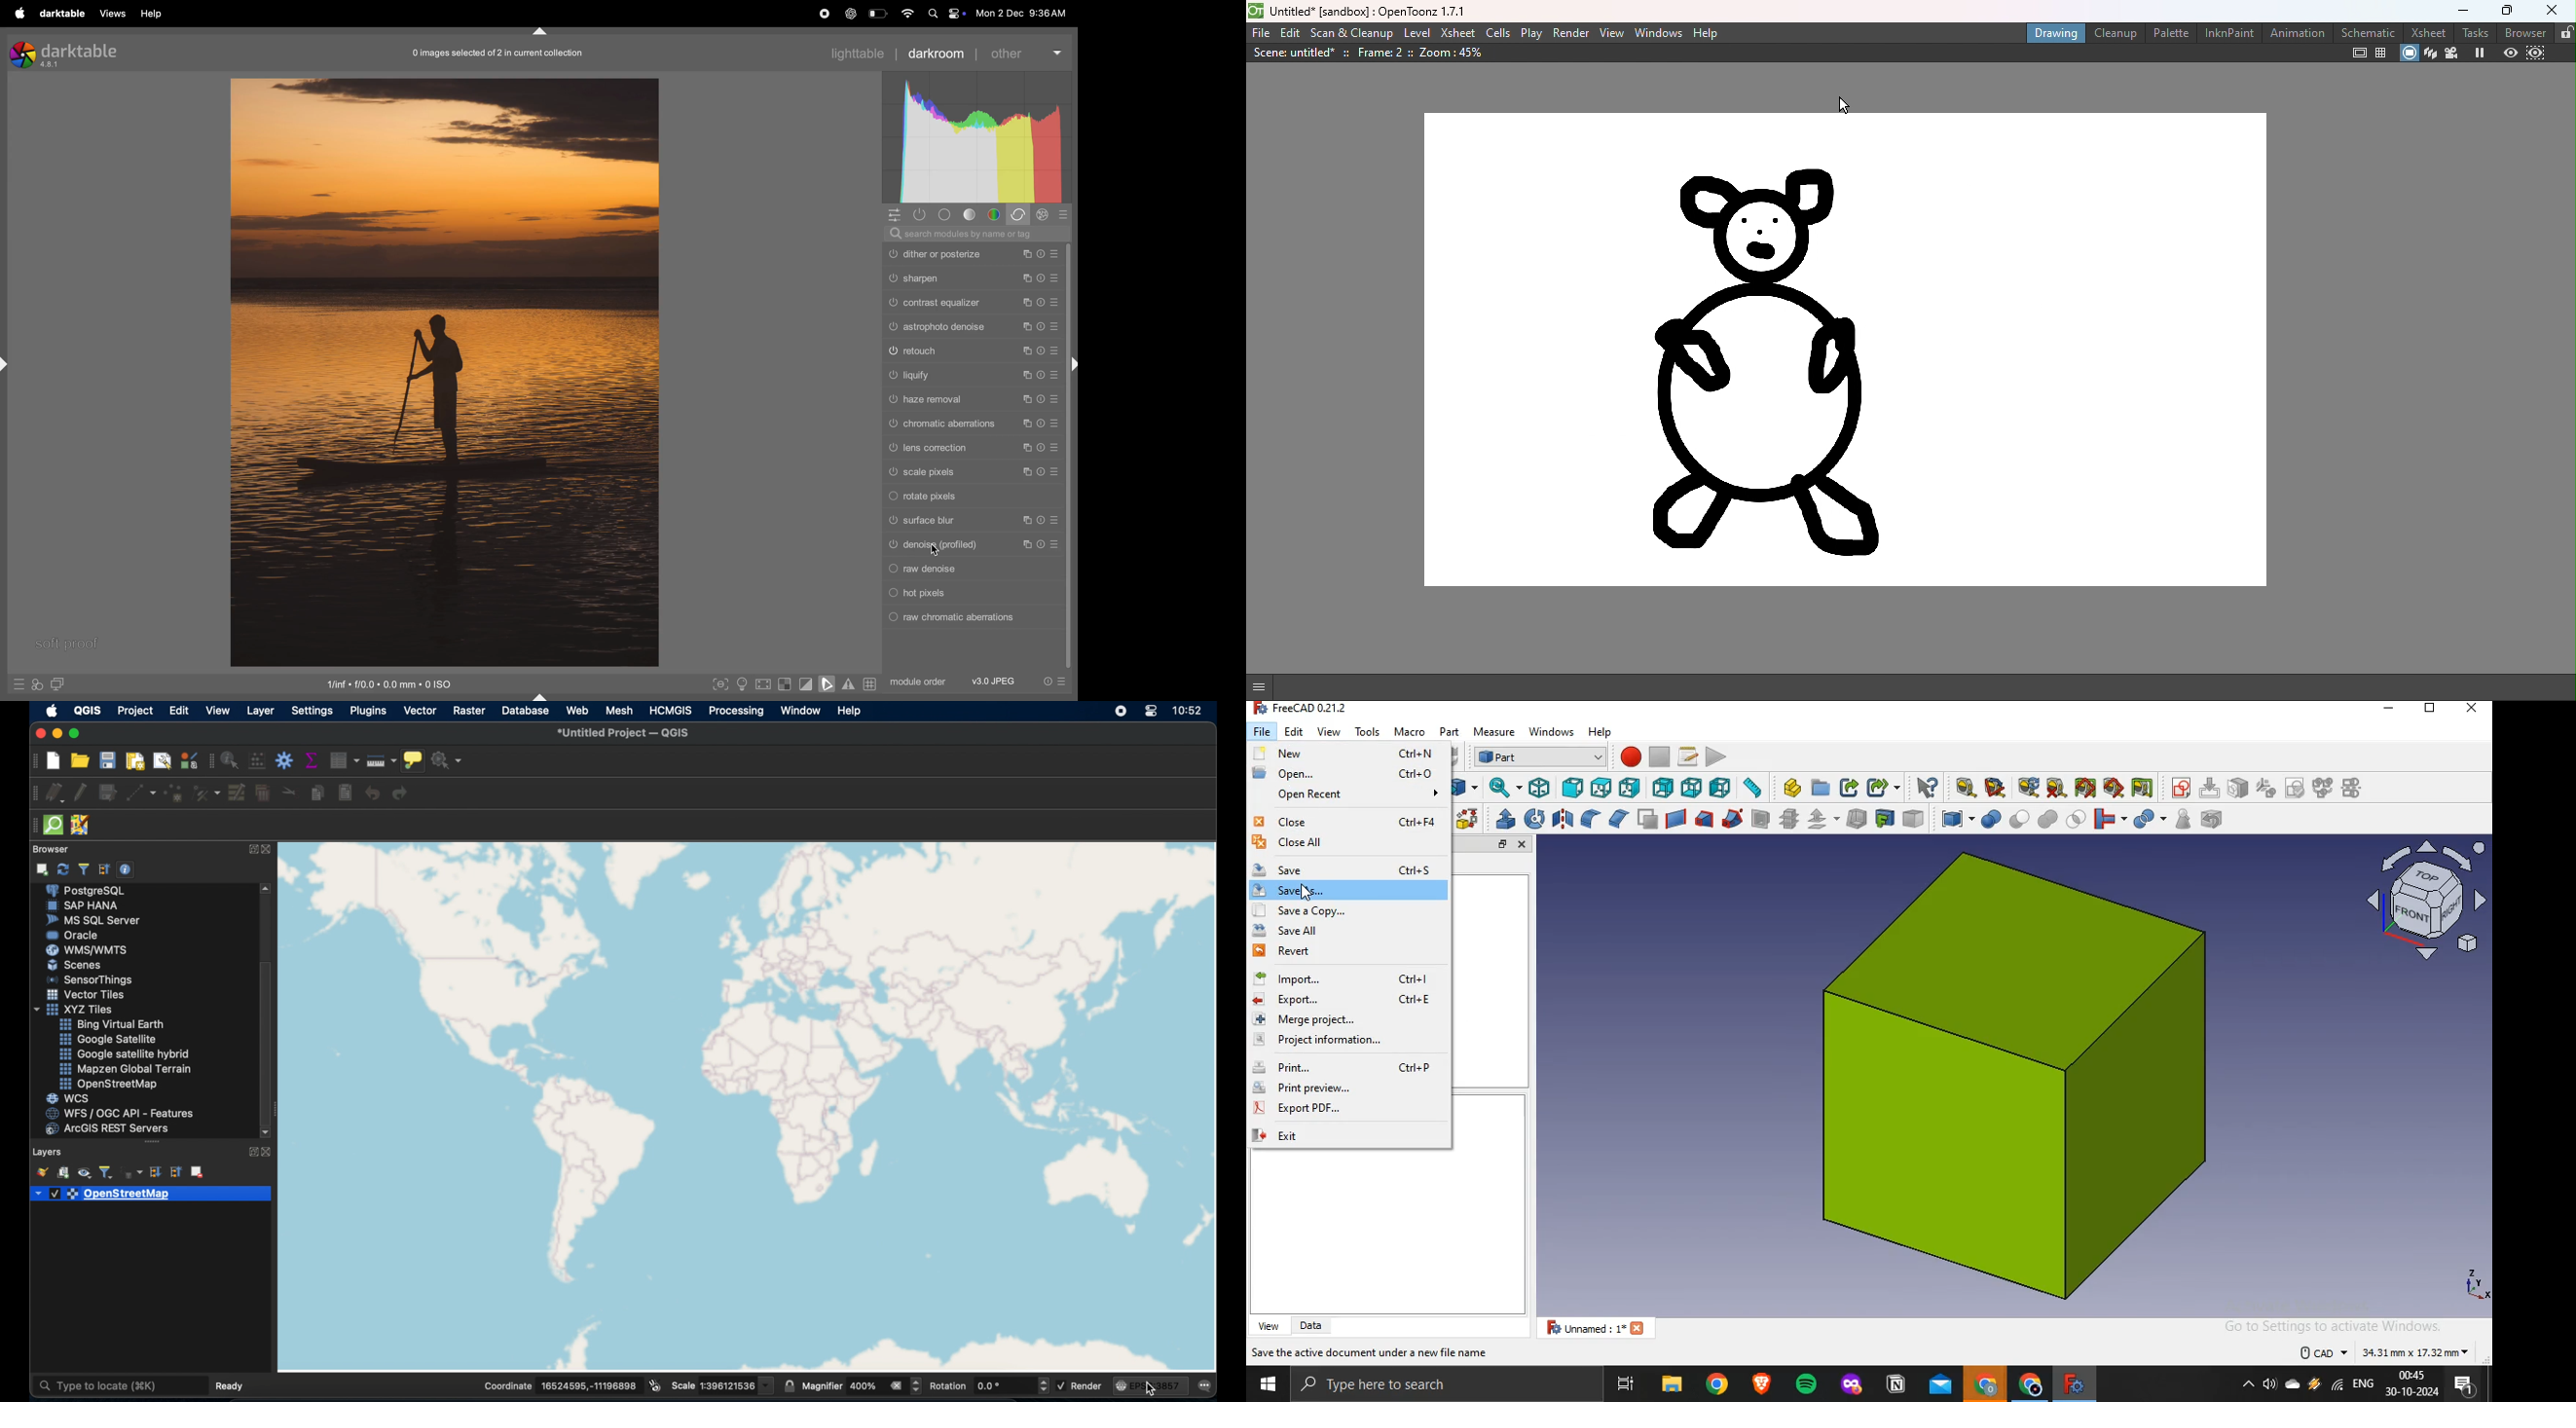  What do you see at coordinates (114, 1085) in the screenshot?
I see `openstreetmap` at bounding box center [114, 1085].